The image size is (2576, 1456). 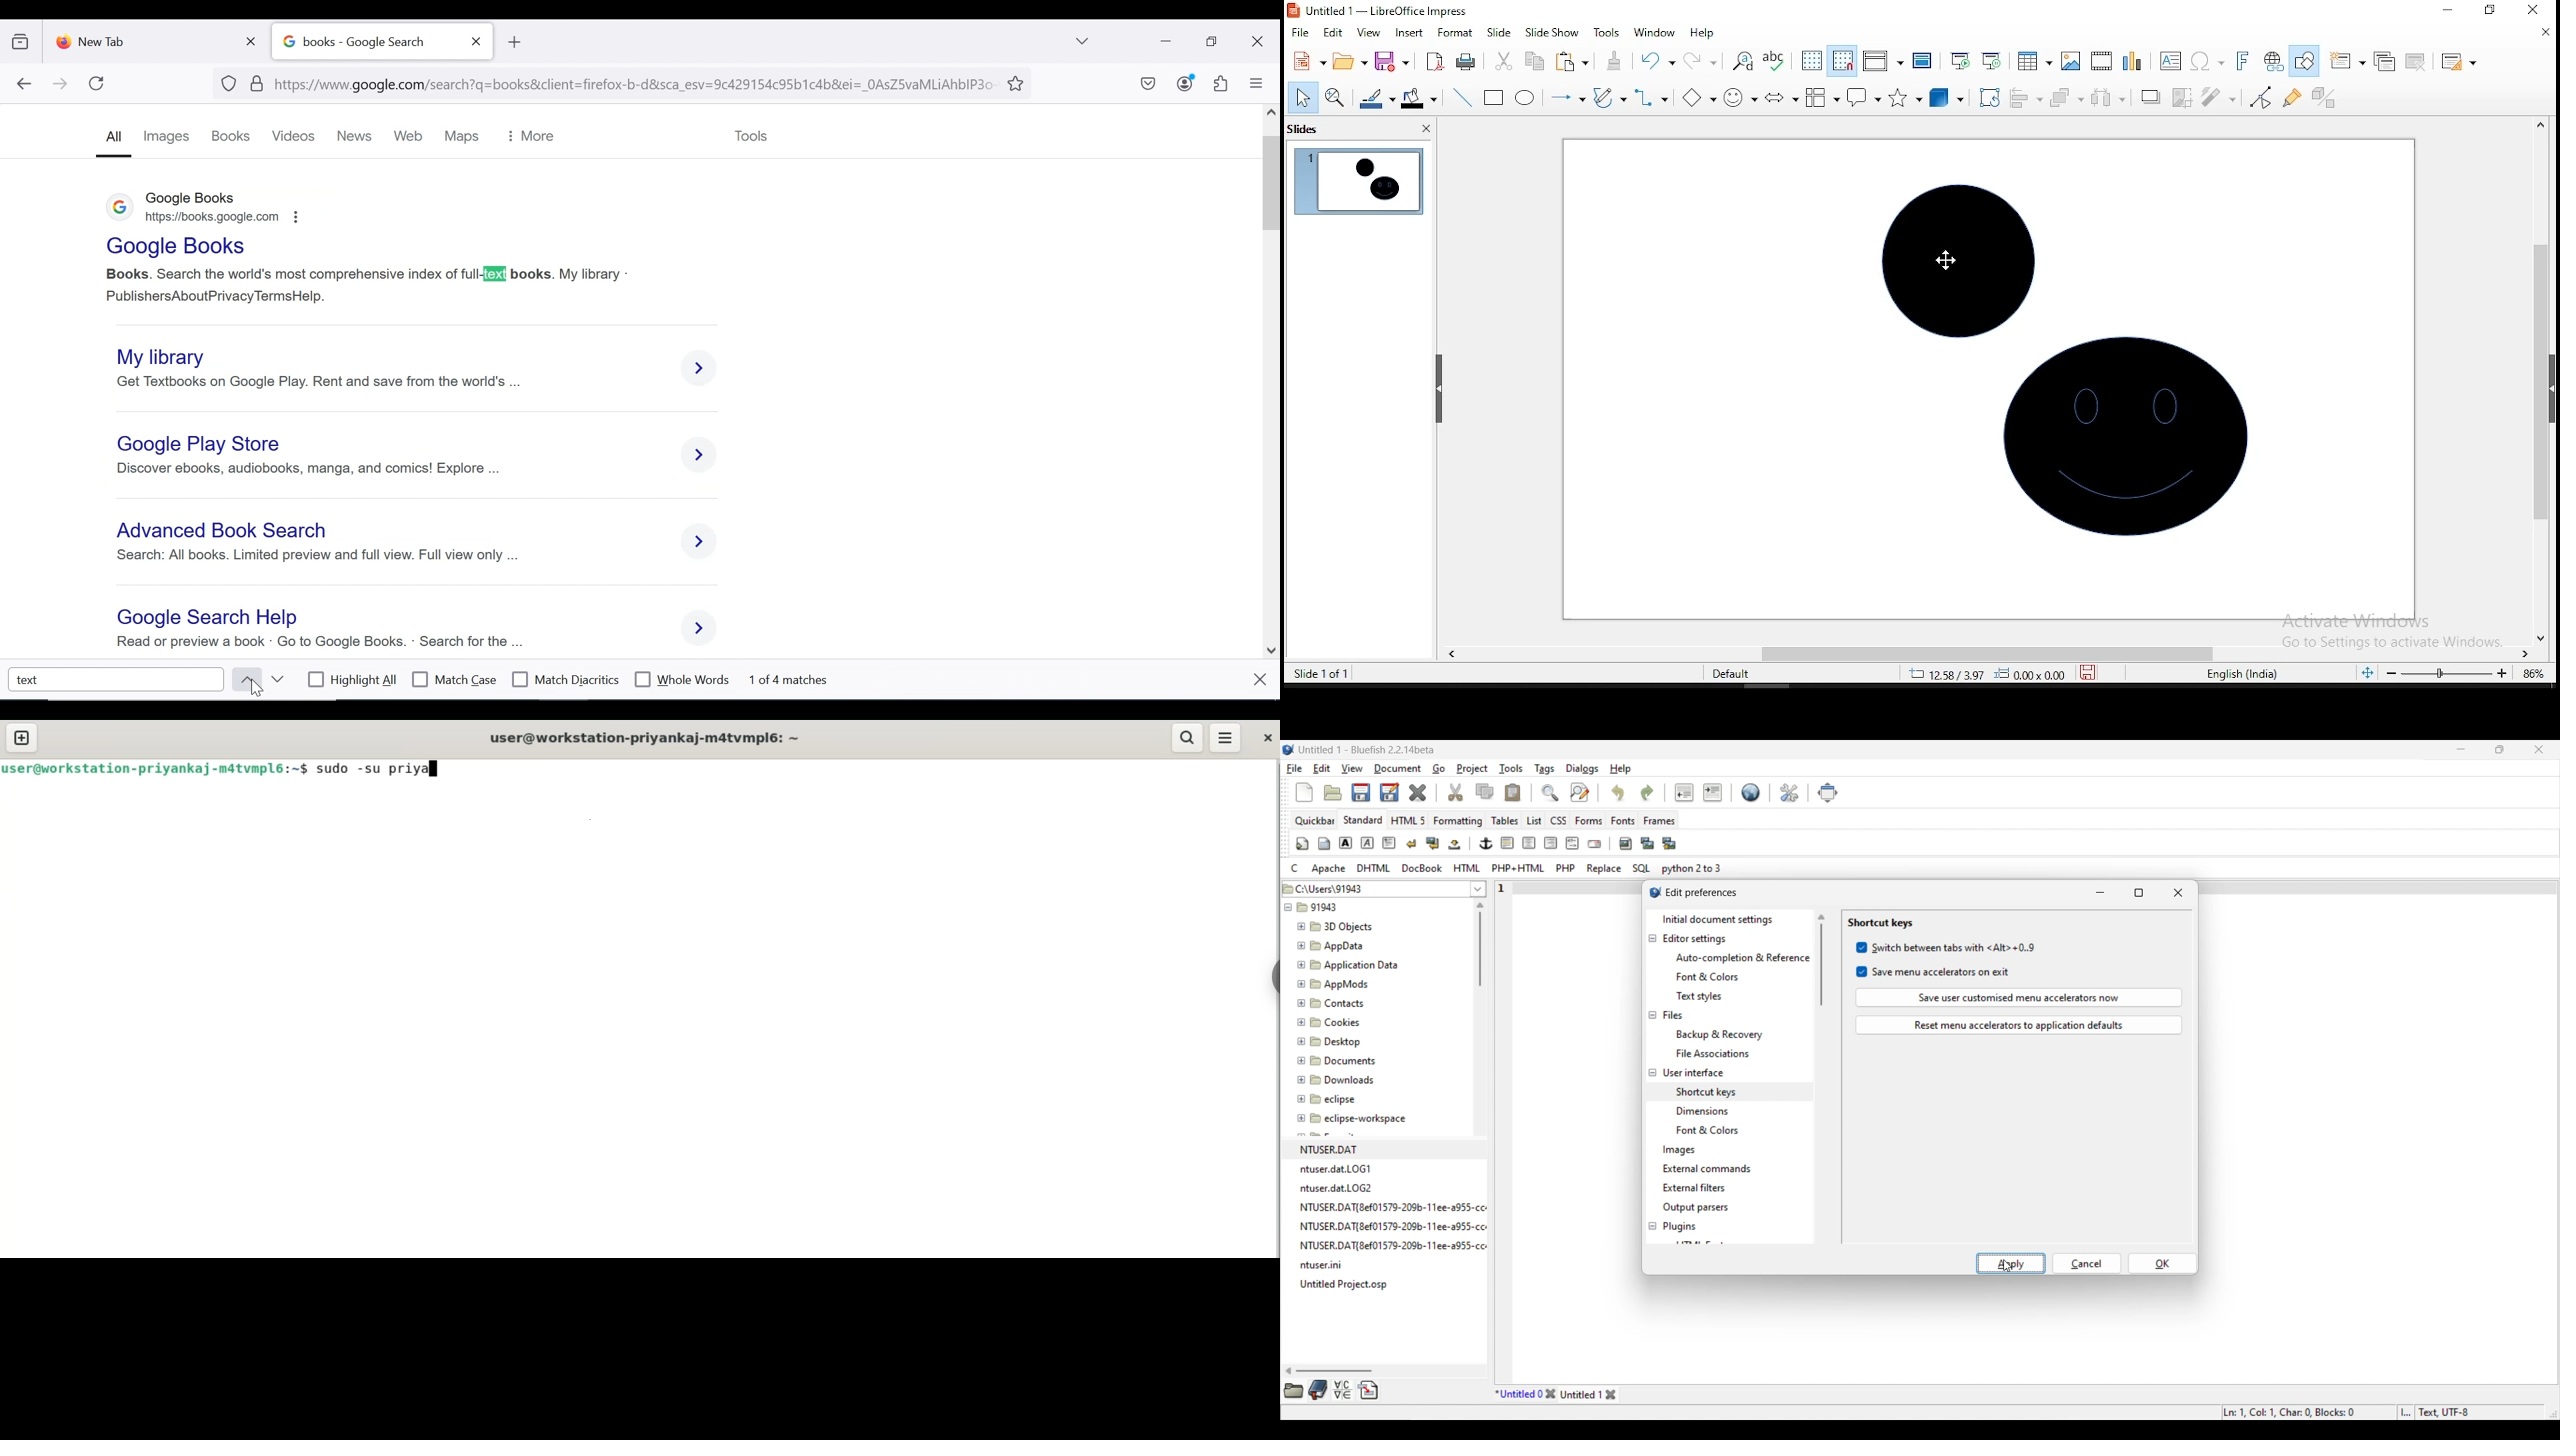 I want to click on Editor settings, so click(x=1695, y=939).